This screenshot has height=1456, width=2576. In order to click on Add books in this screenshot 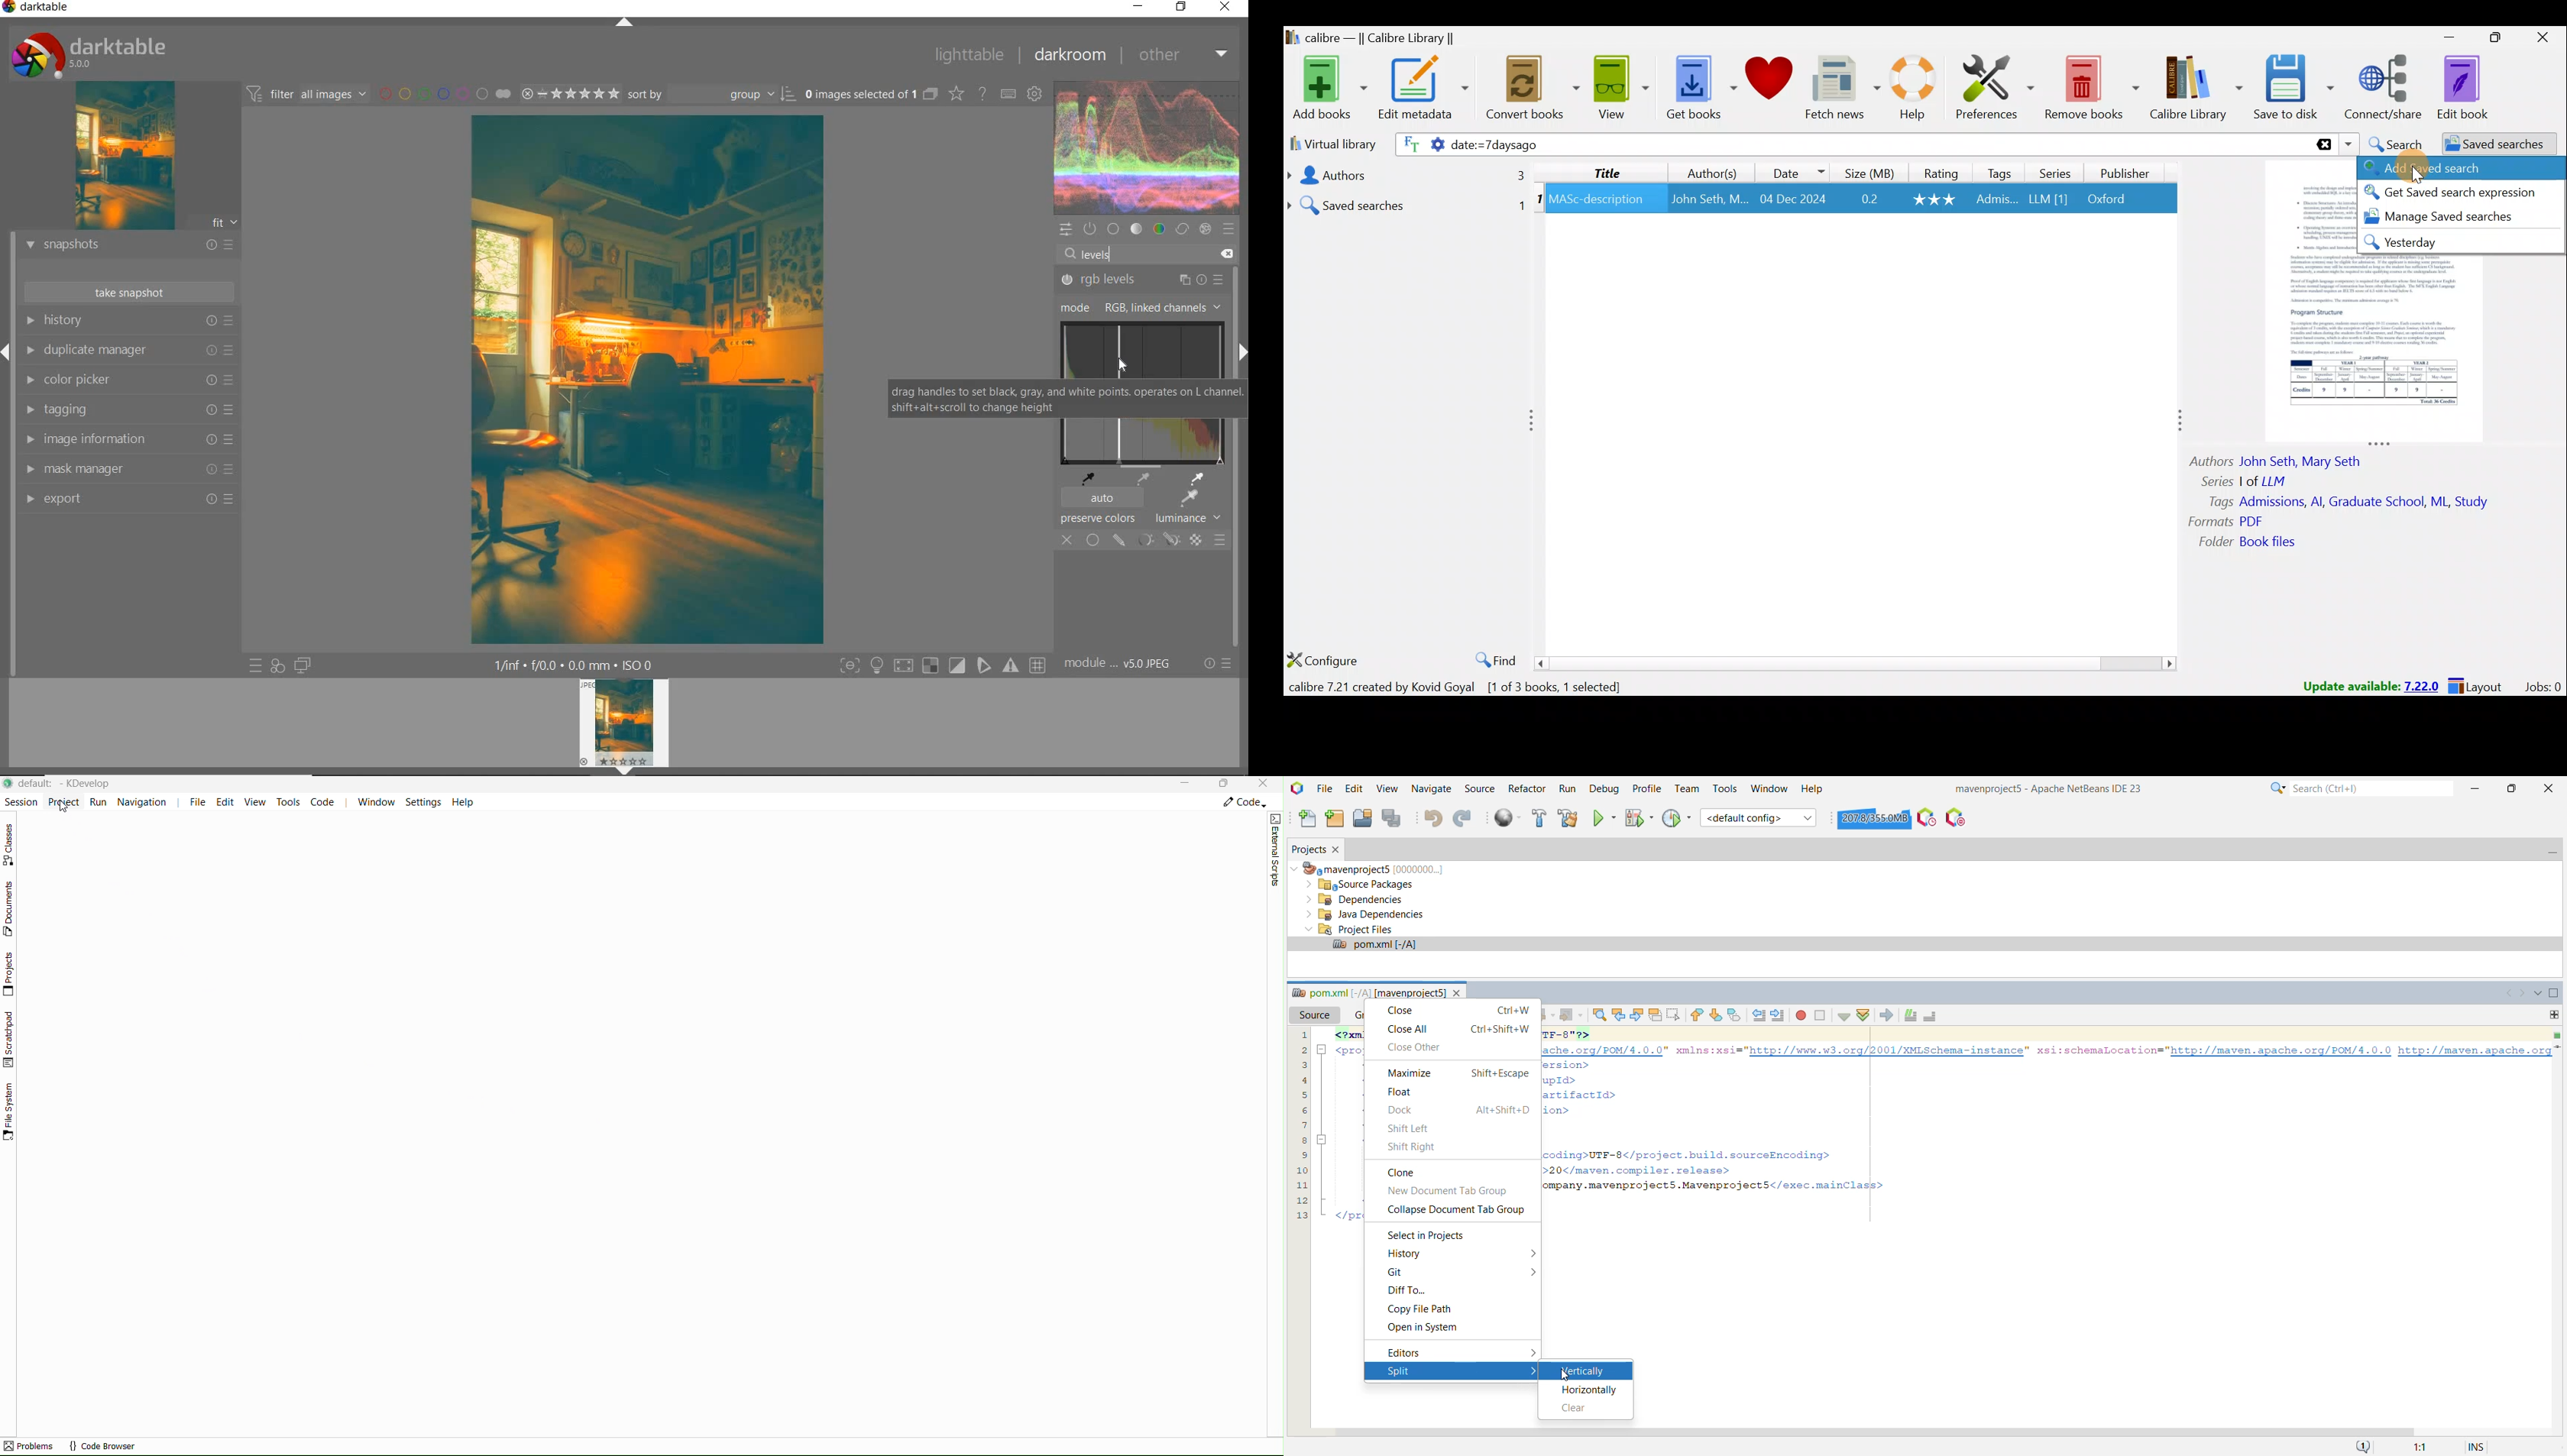, I will do `click(1327, 86)`.